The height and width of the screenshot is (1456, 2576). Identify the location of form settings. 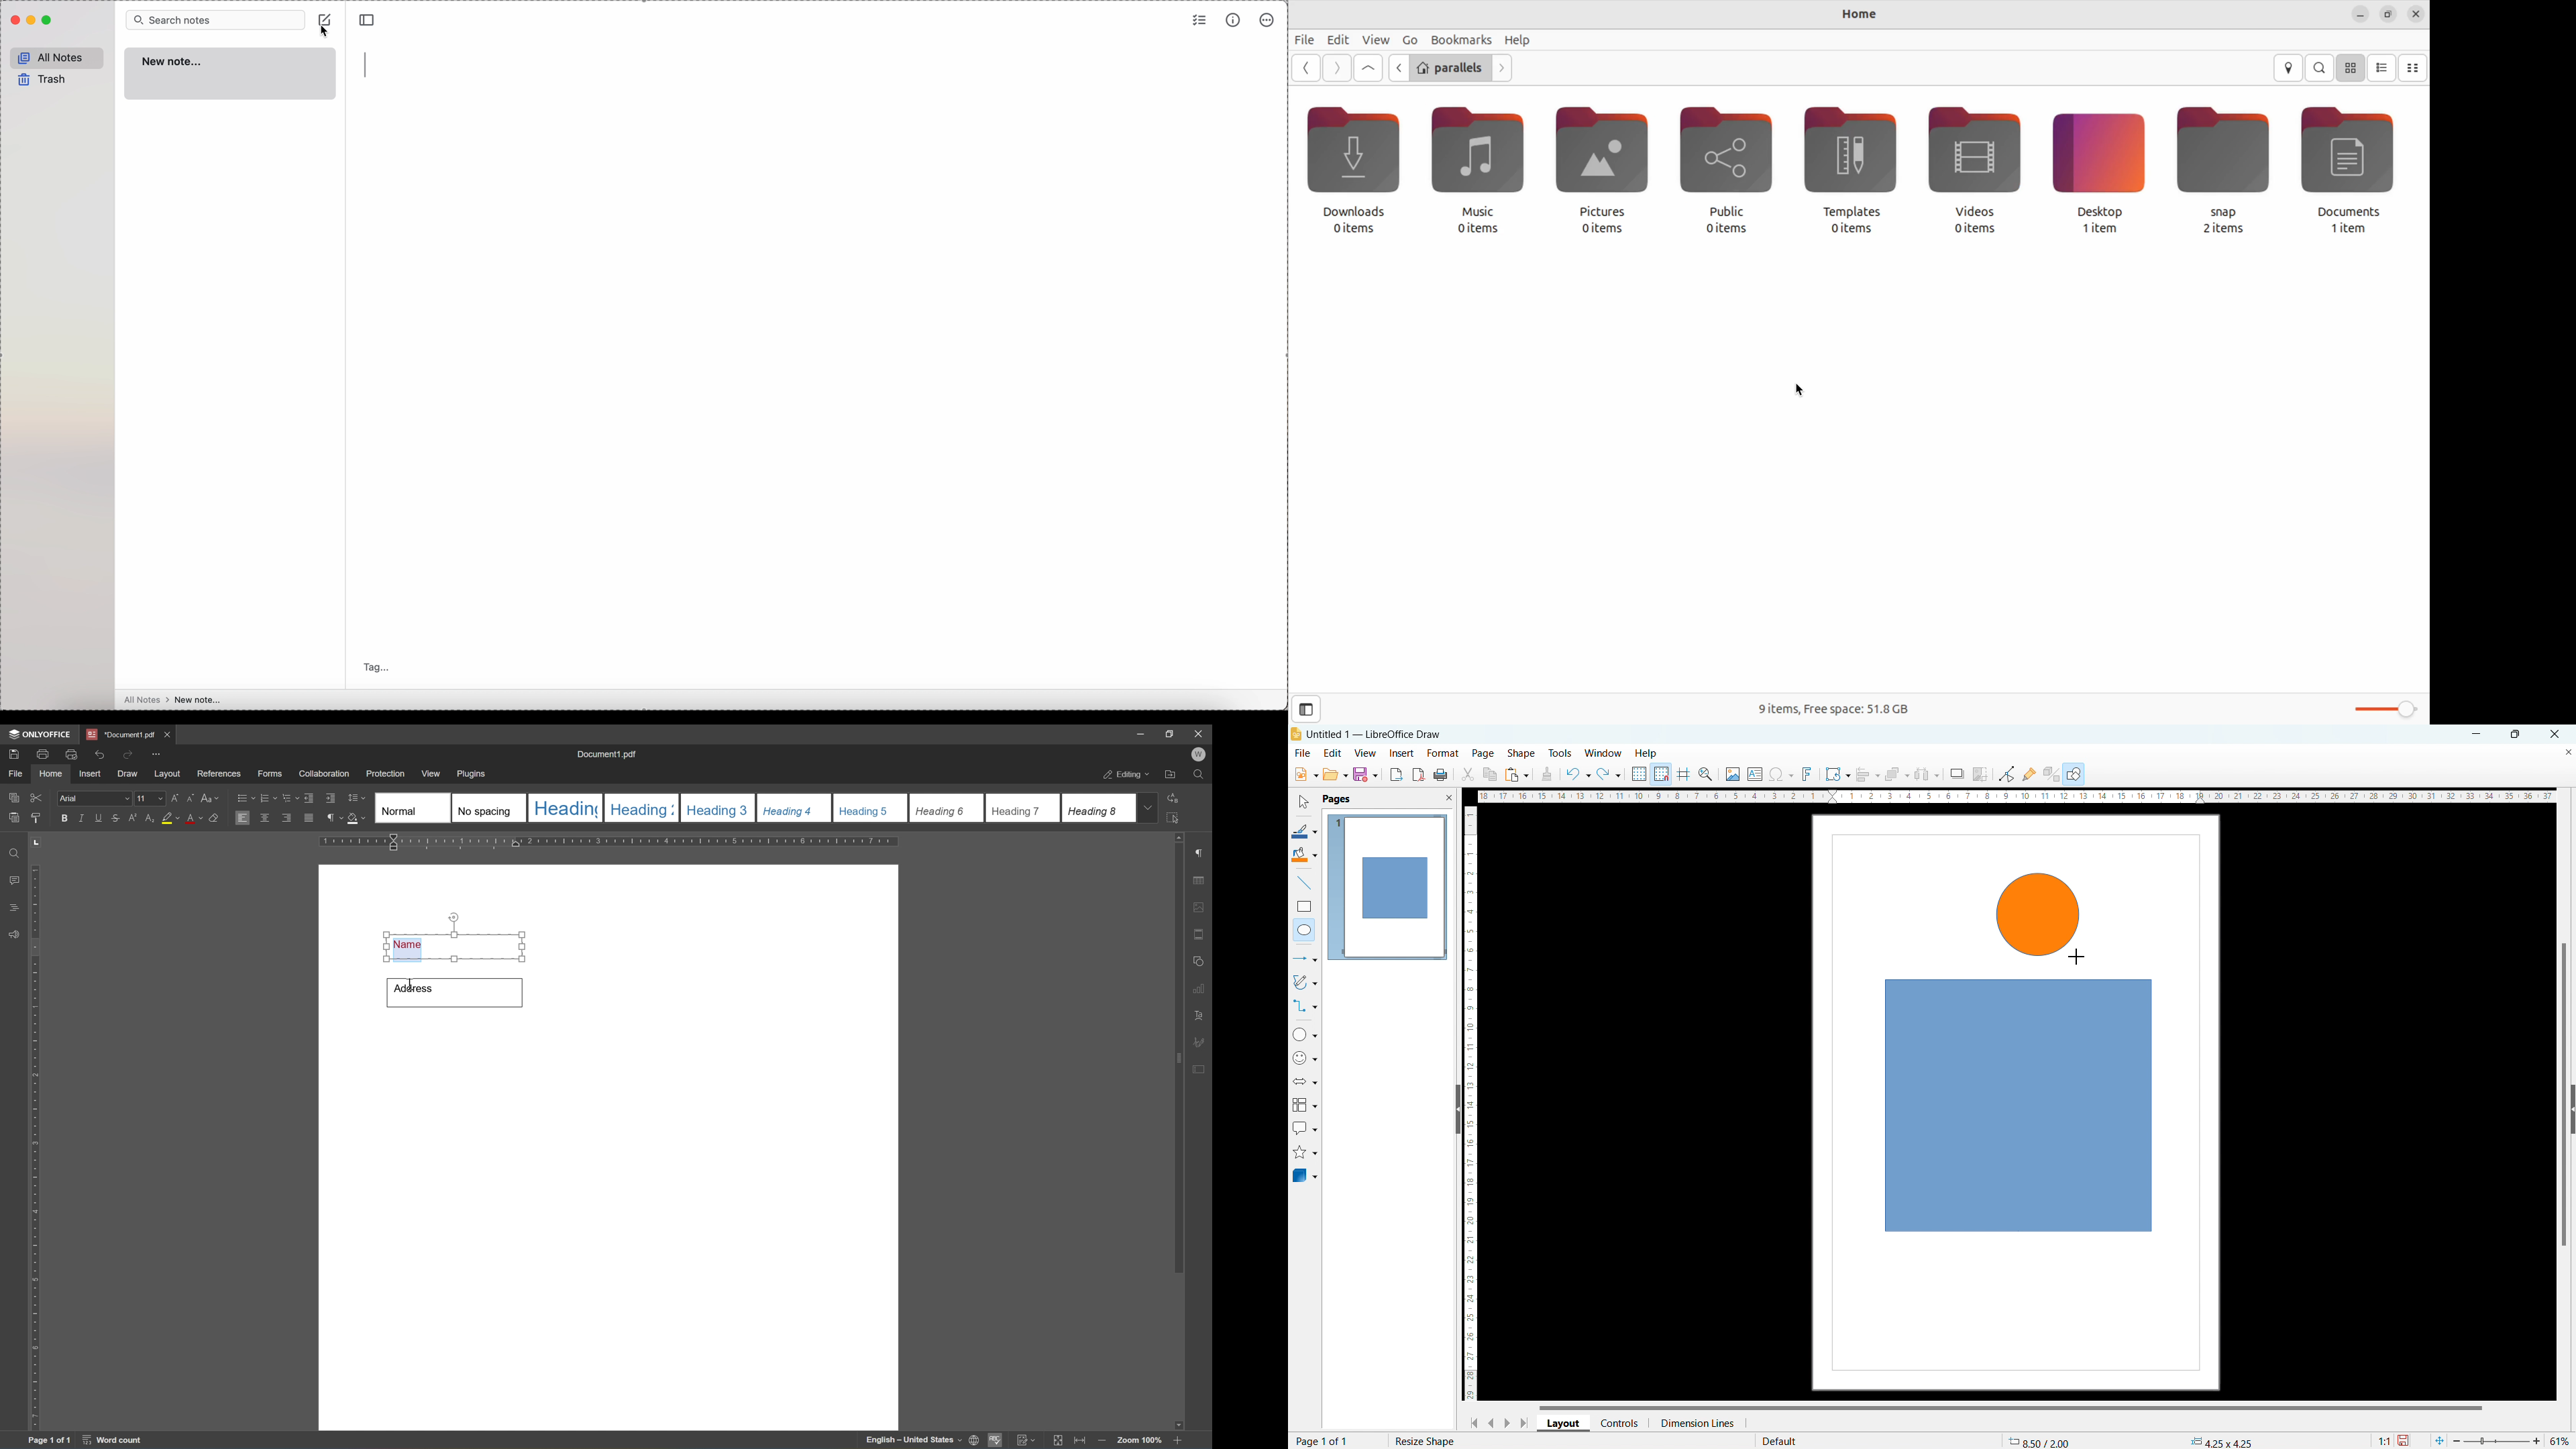
(1201, 1069).